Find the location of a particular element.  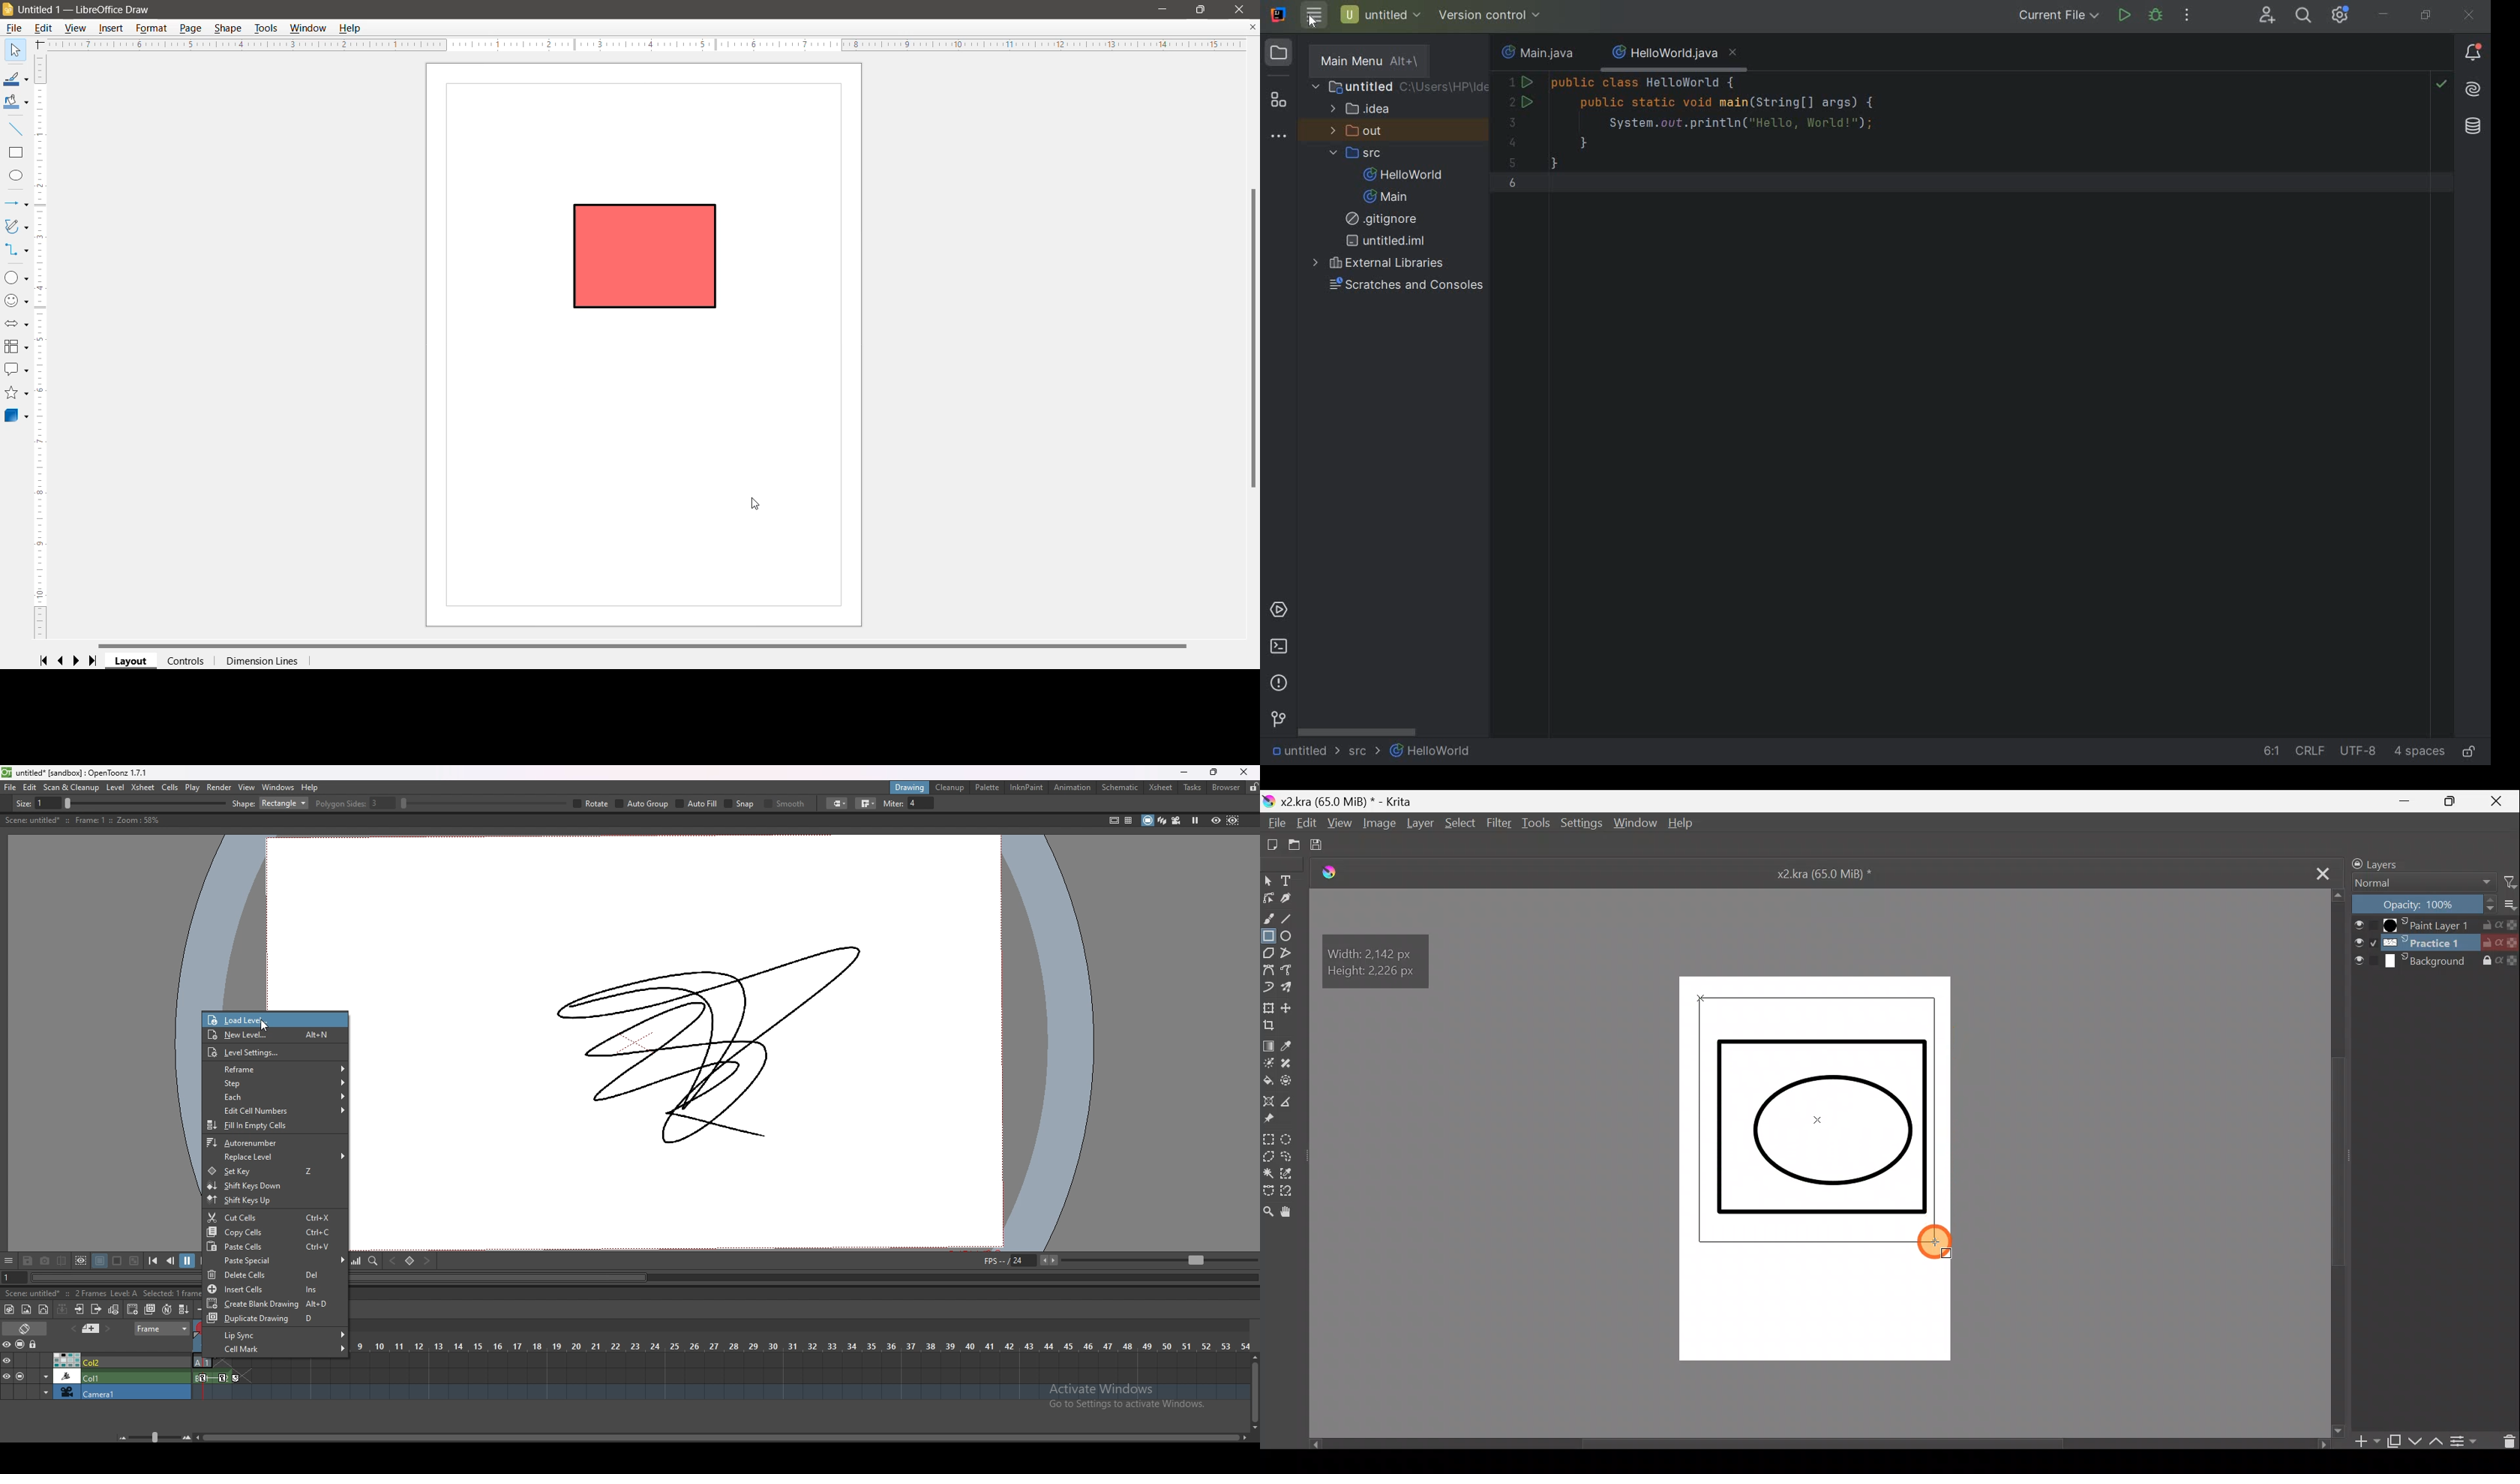

Fill a contiguous area of colour with colour/fill a selection is located at coordinates (1269, 1080).